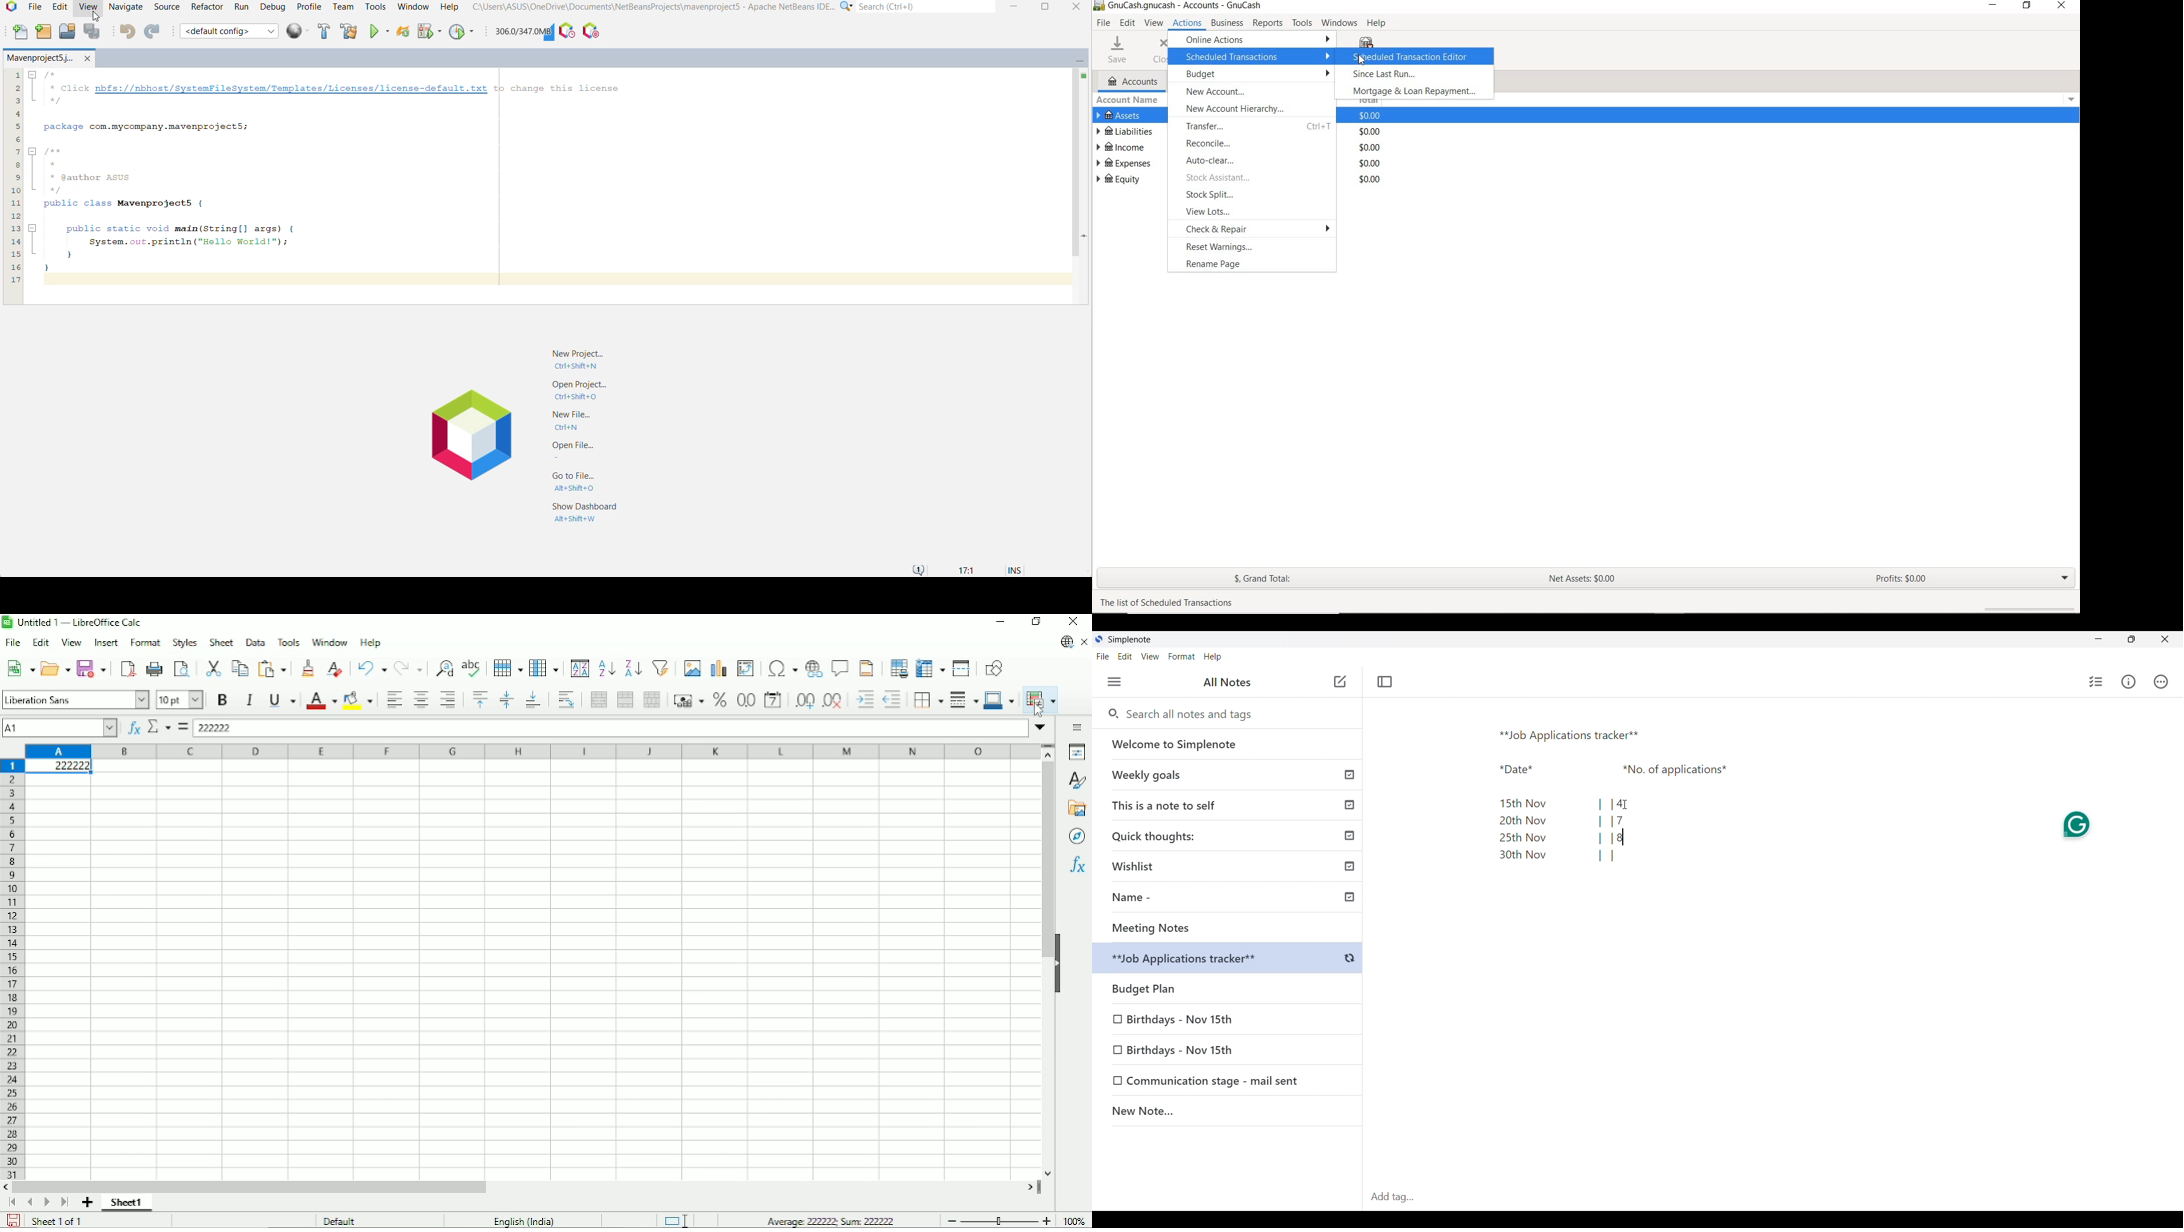 Image resolution: width=2184 pixels, height=1232 pixels. What do you see at coordinates (1000, 624) in the screenshot?
I see `Minimize` at bounding box center [1000, 624].